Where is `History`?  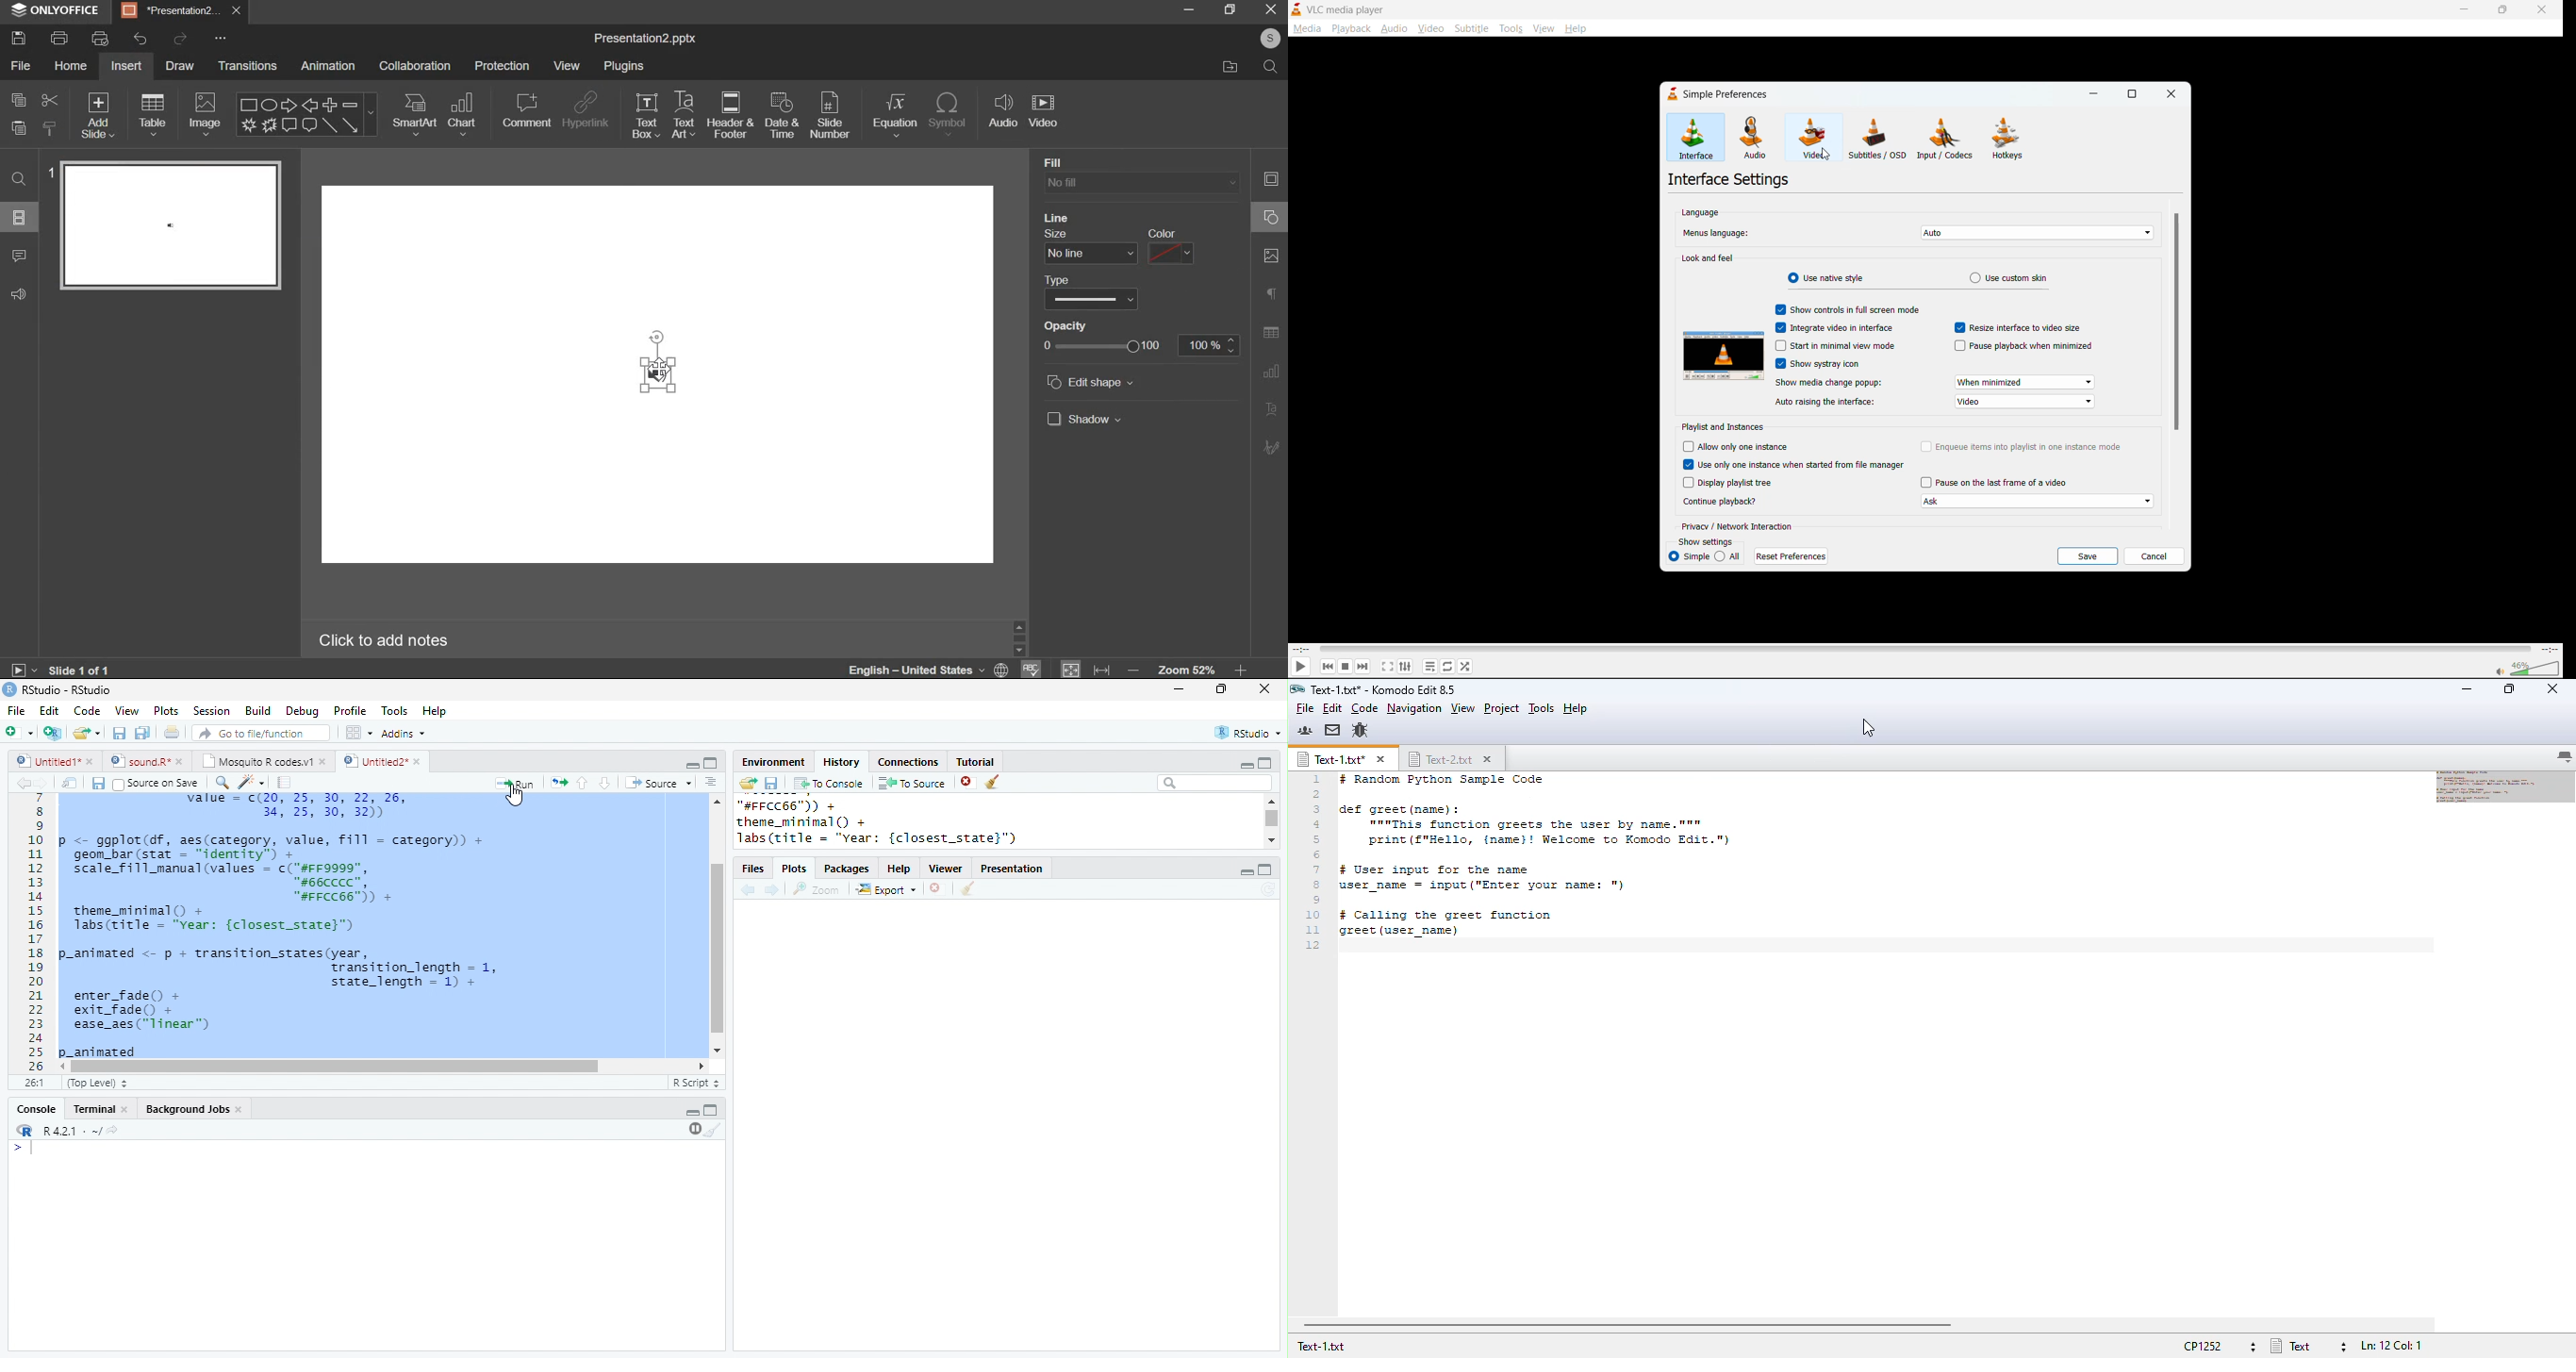
History is located at coordinates (841, 762).